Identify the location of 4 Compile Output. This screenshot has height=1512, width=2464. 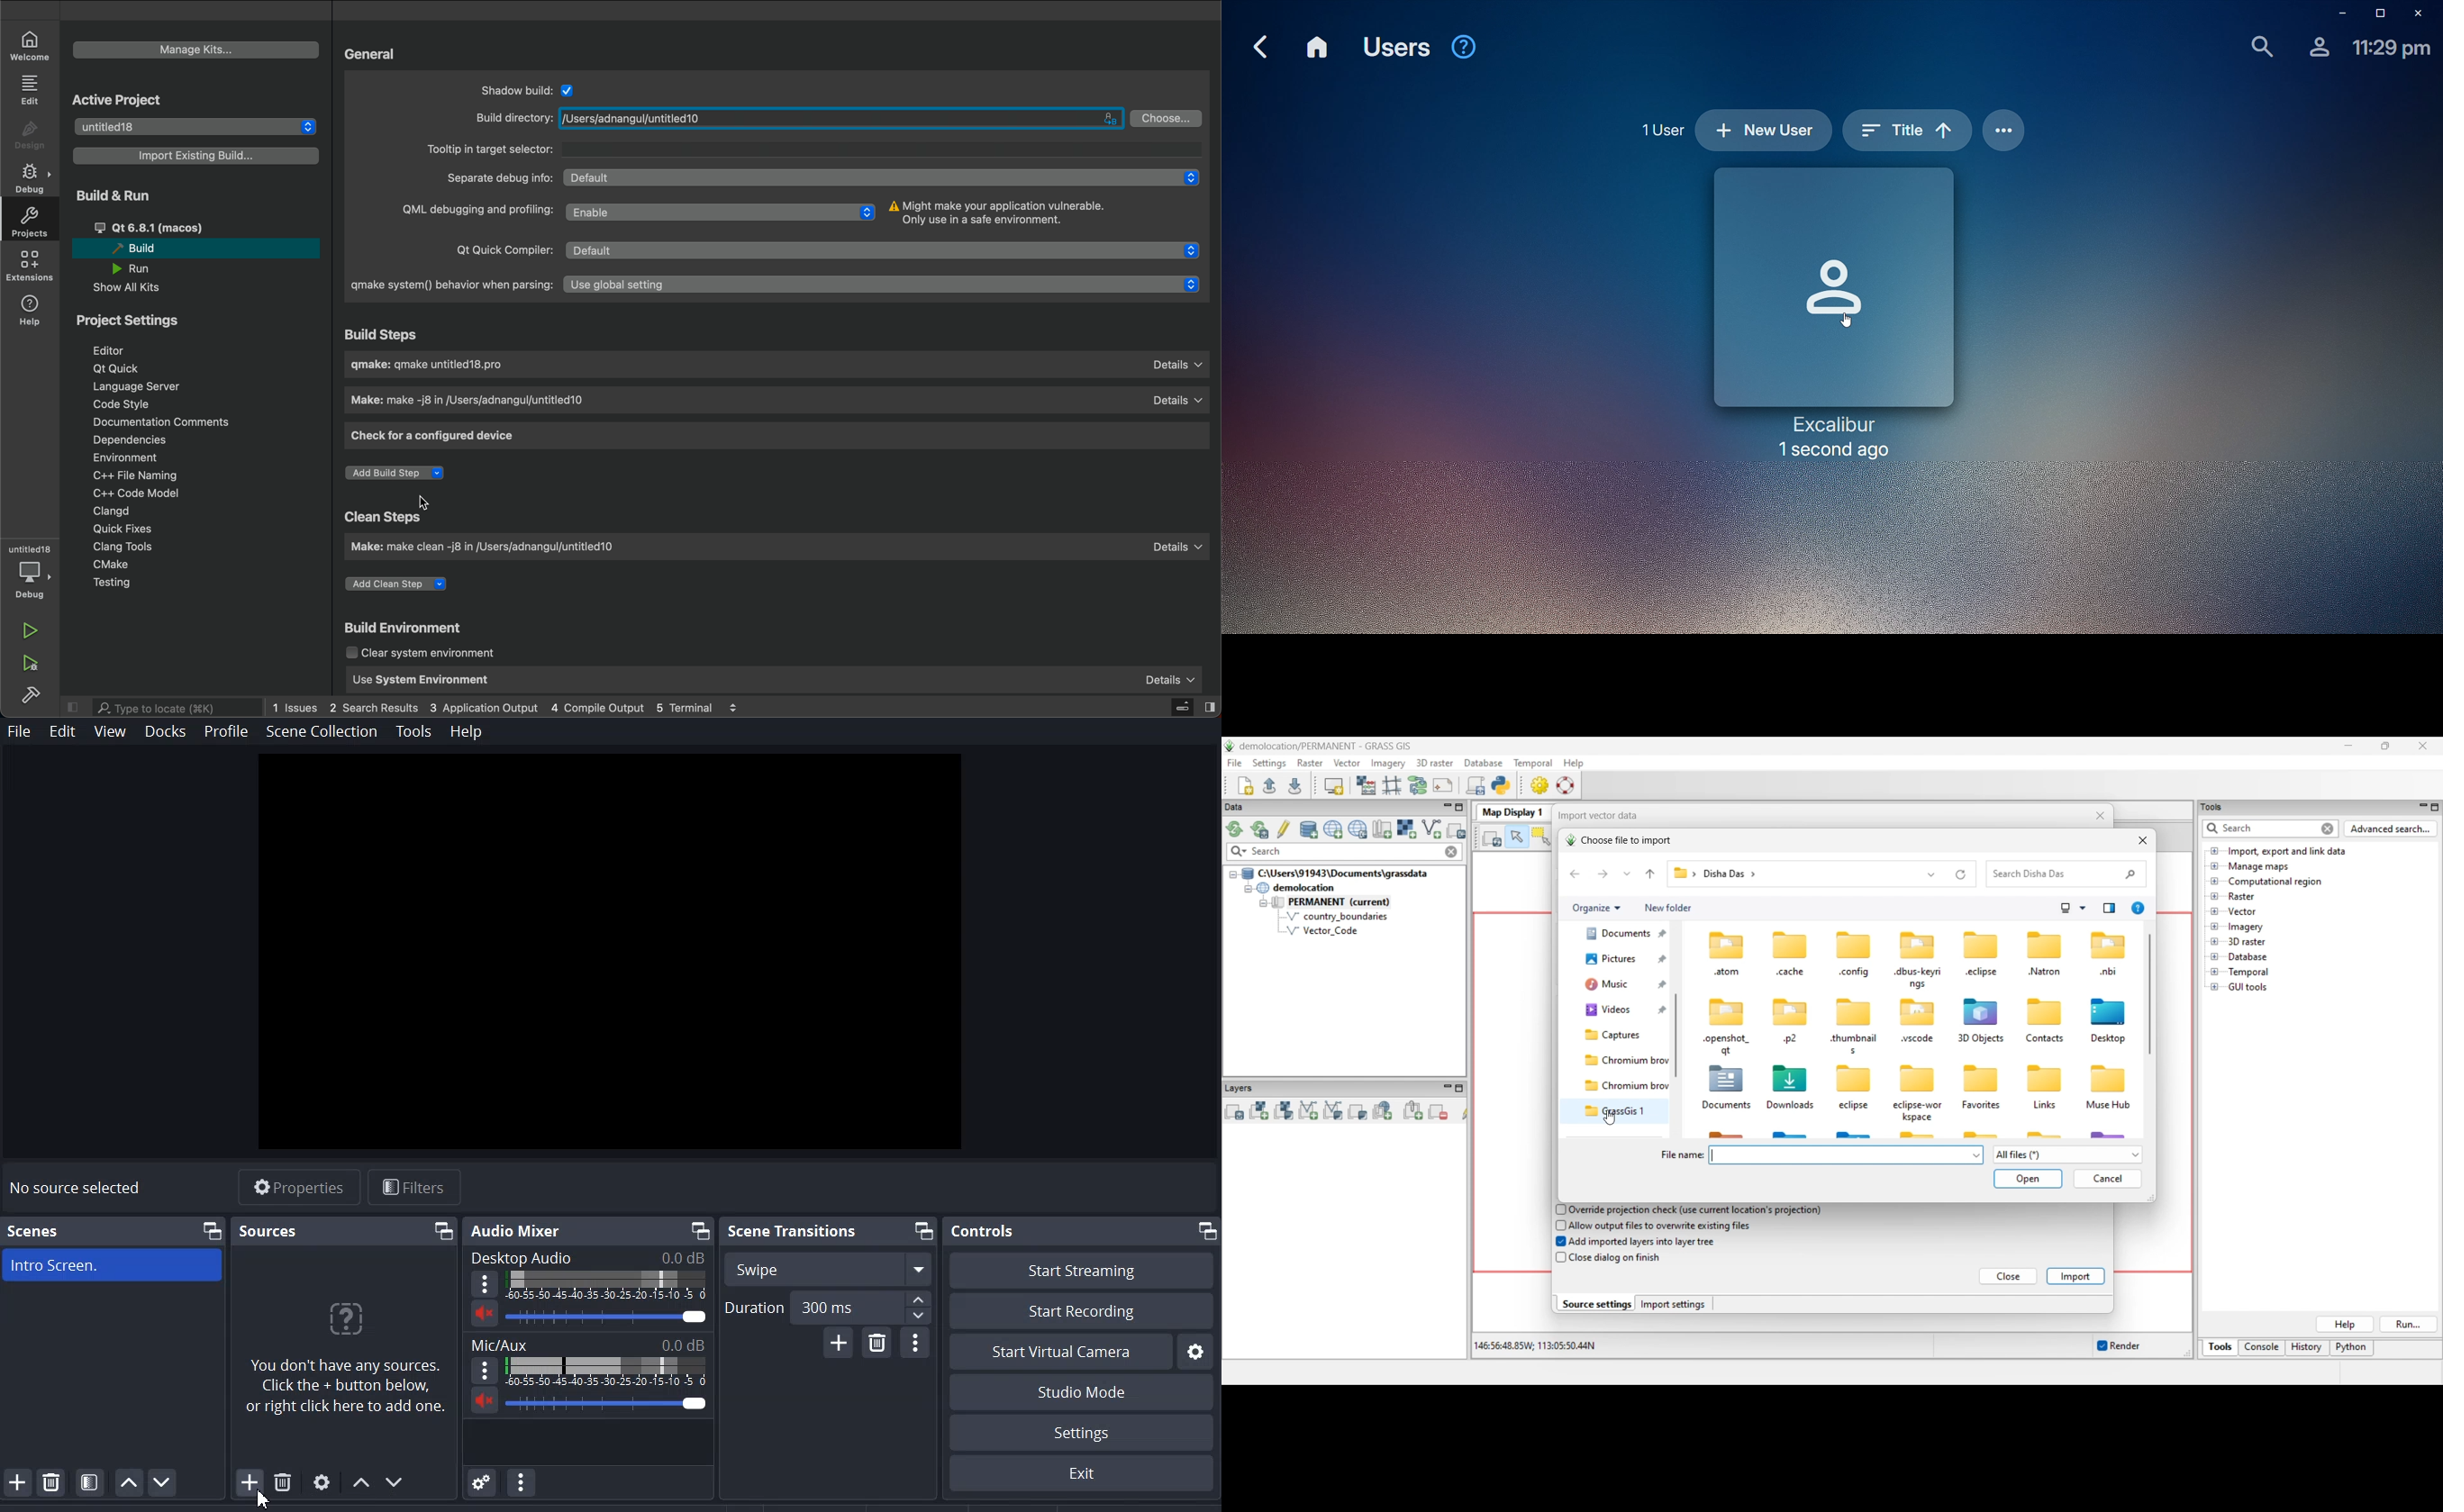
(596, 706).